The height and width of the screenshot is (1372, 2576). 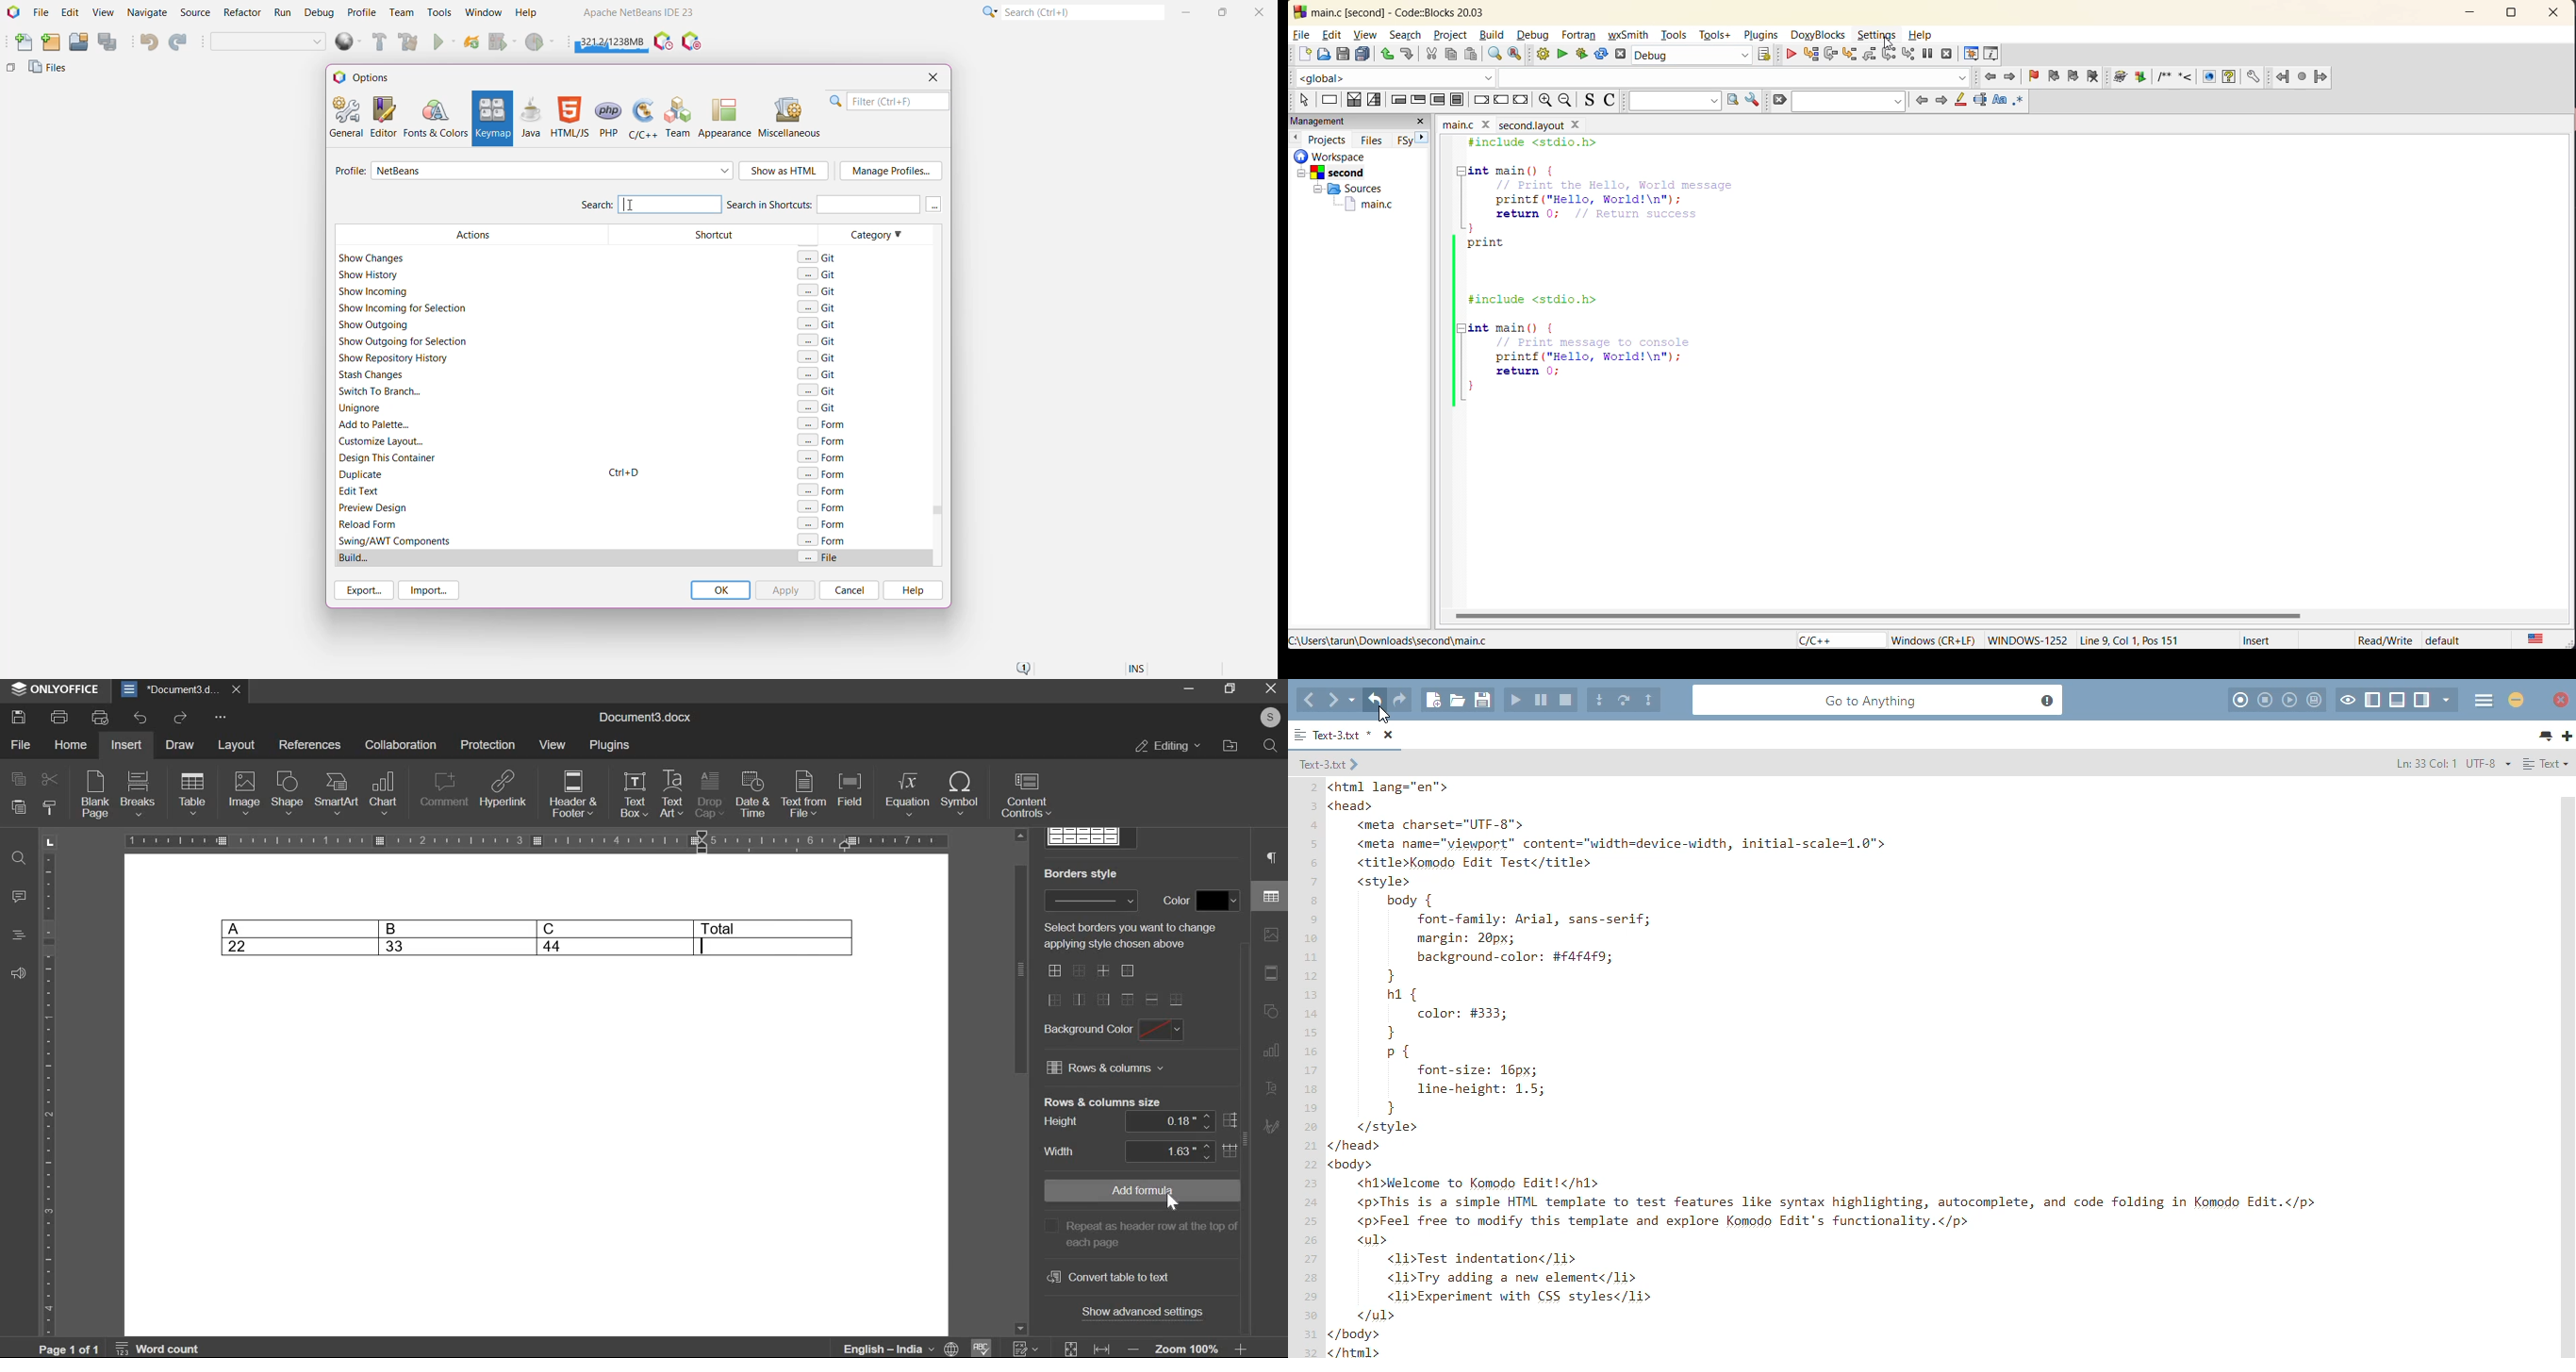 What do you see at coordinates (1929, 55) in the screenshot?
I see `break debugger` at bounding box center [1929, 55].